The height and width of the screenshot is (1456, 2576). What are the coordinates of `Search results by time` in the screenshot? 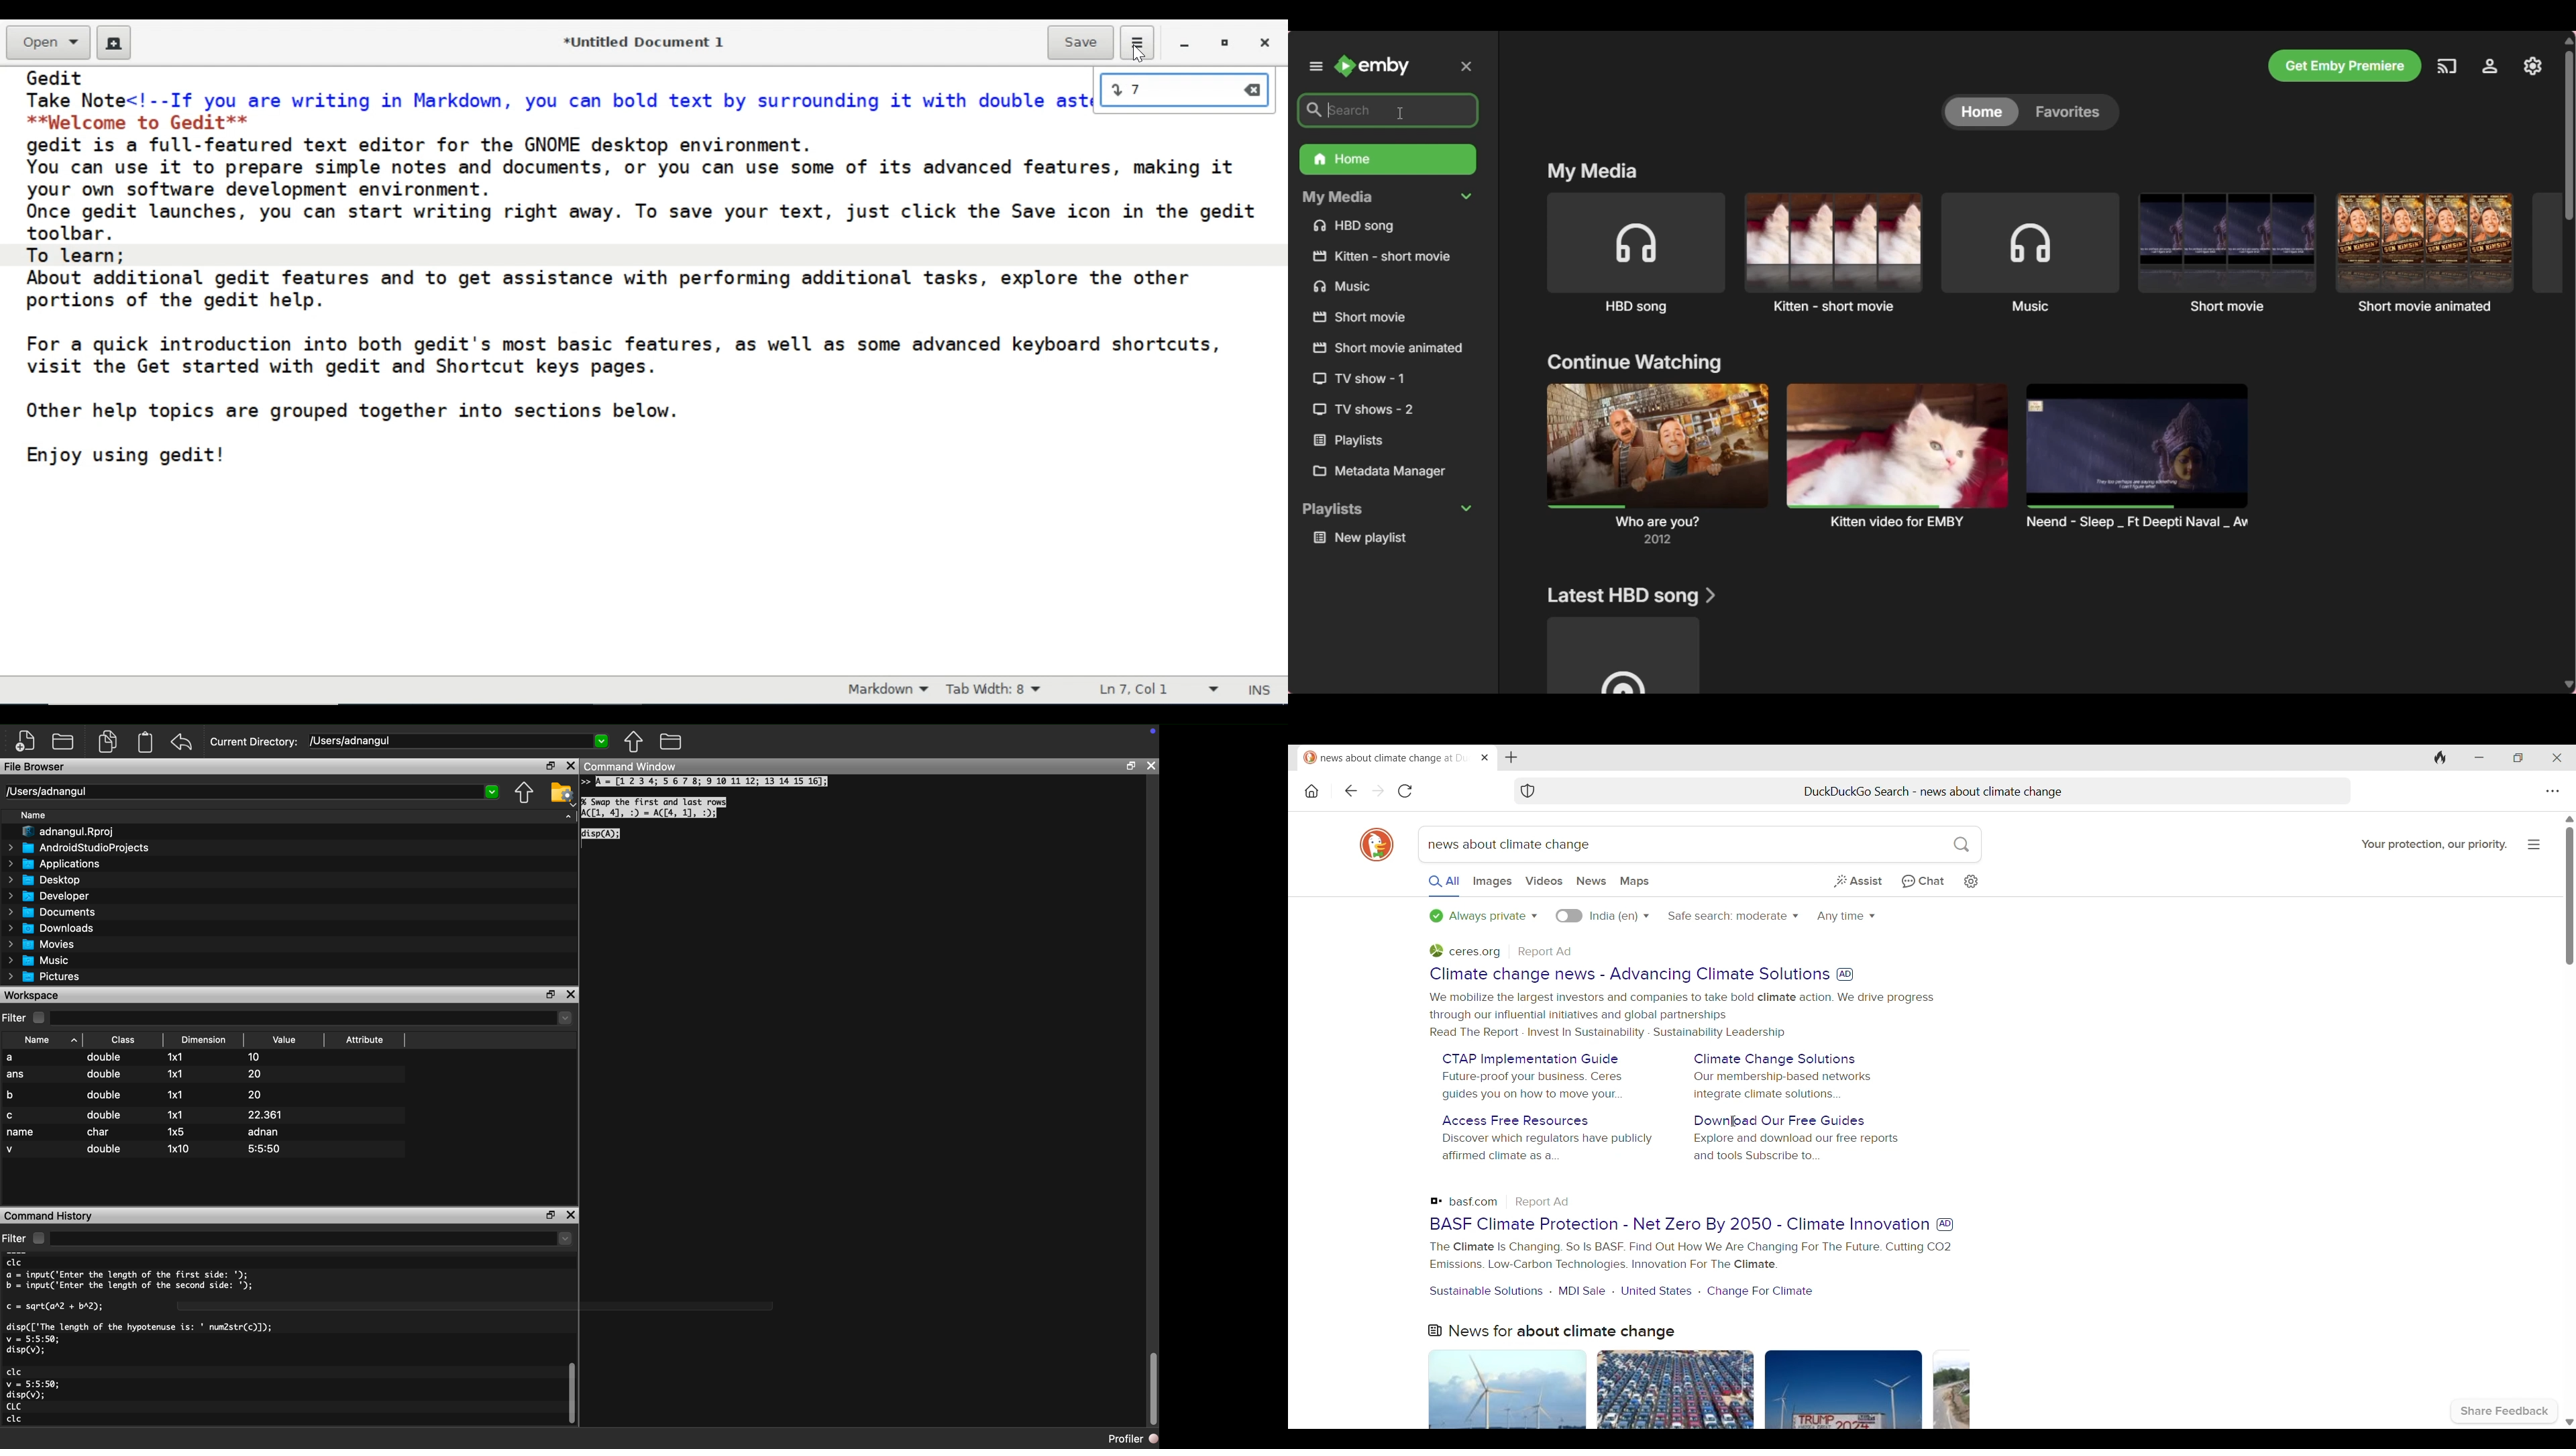 It's located at (1847, 917).